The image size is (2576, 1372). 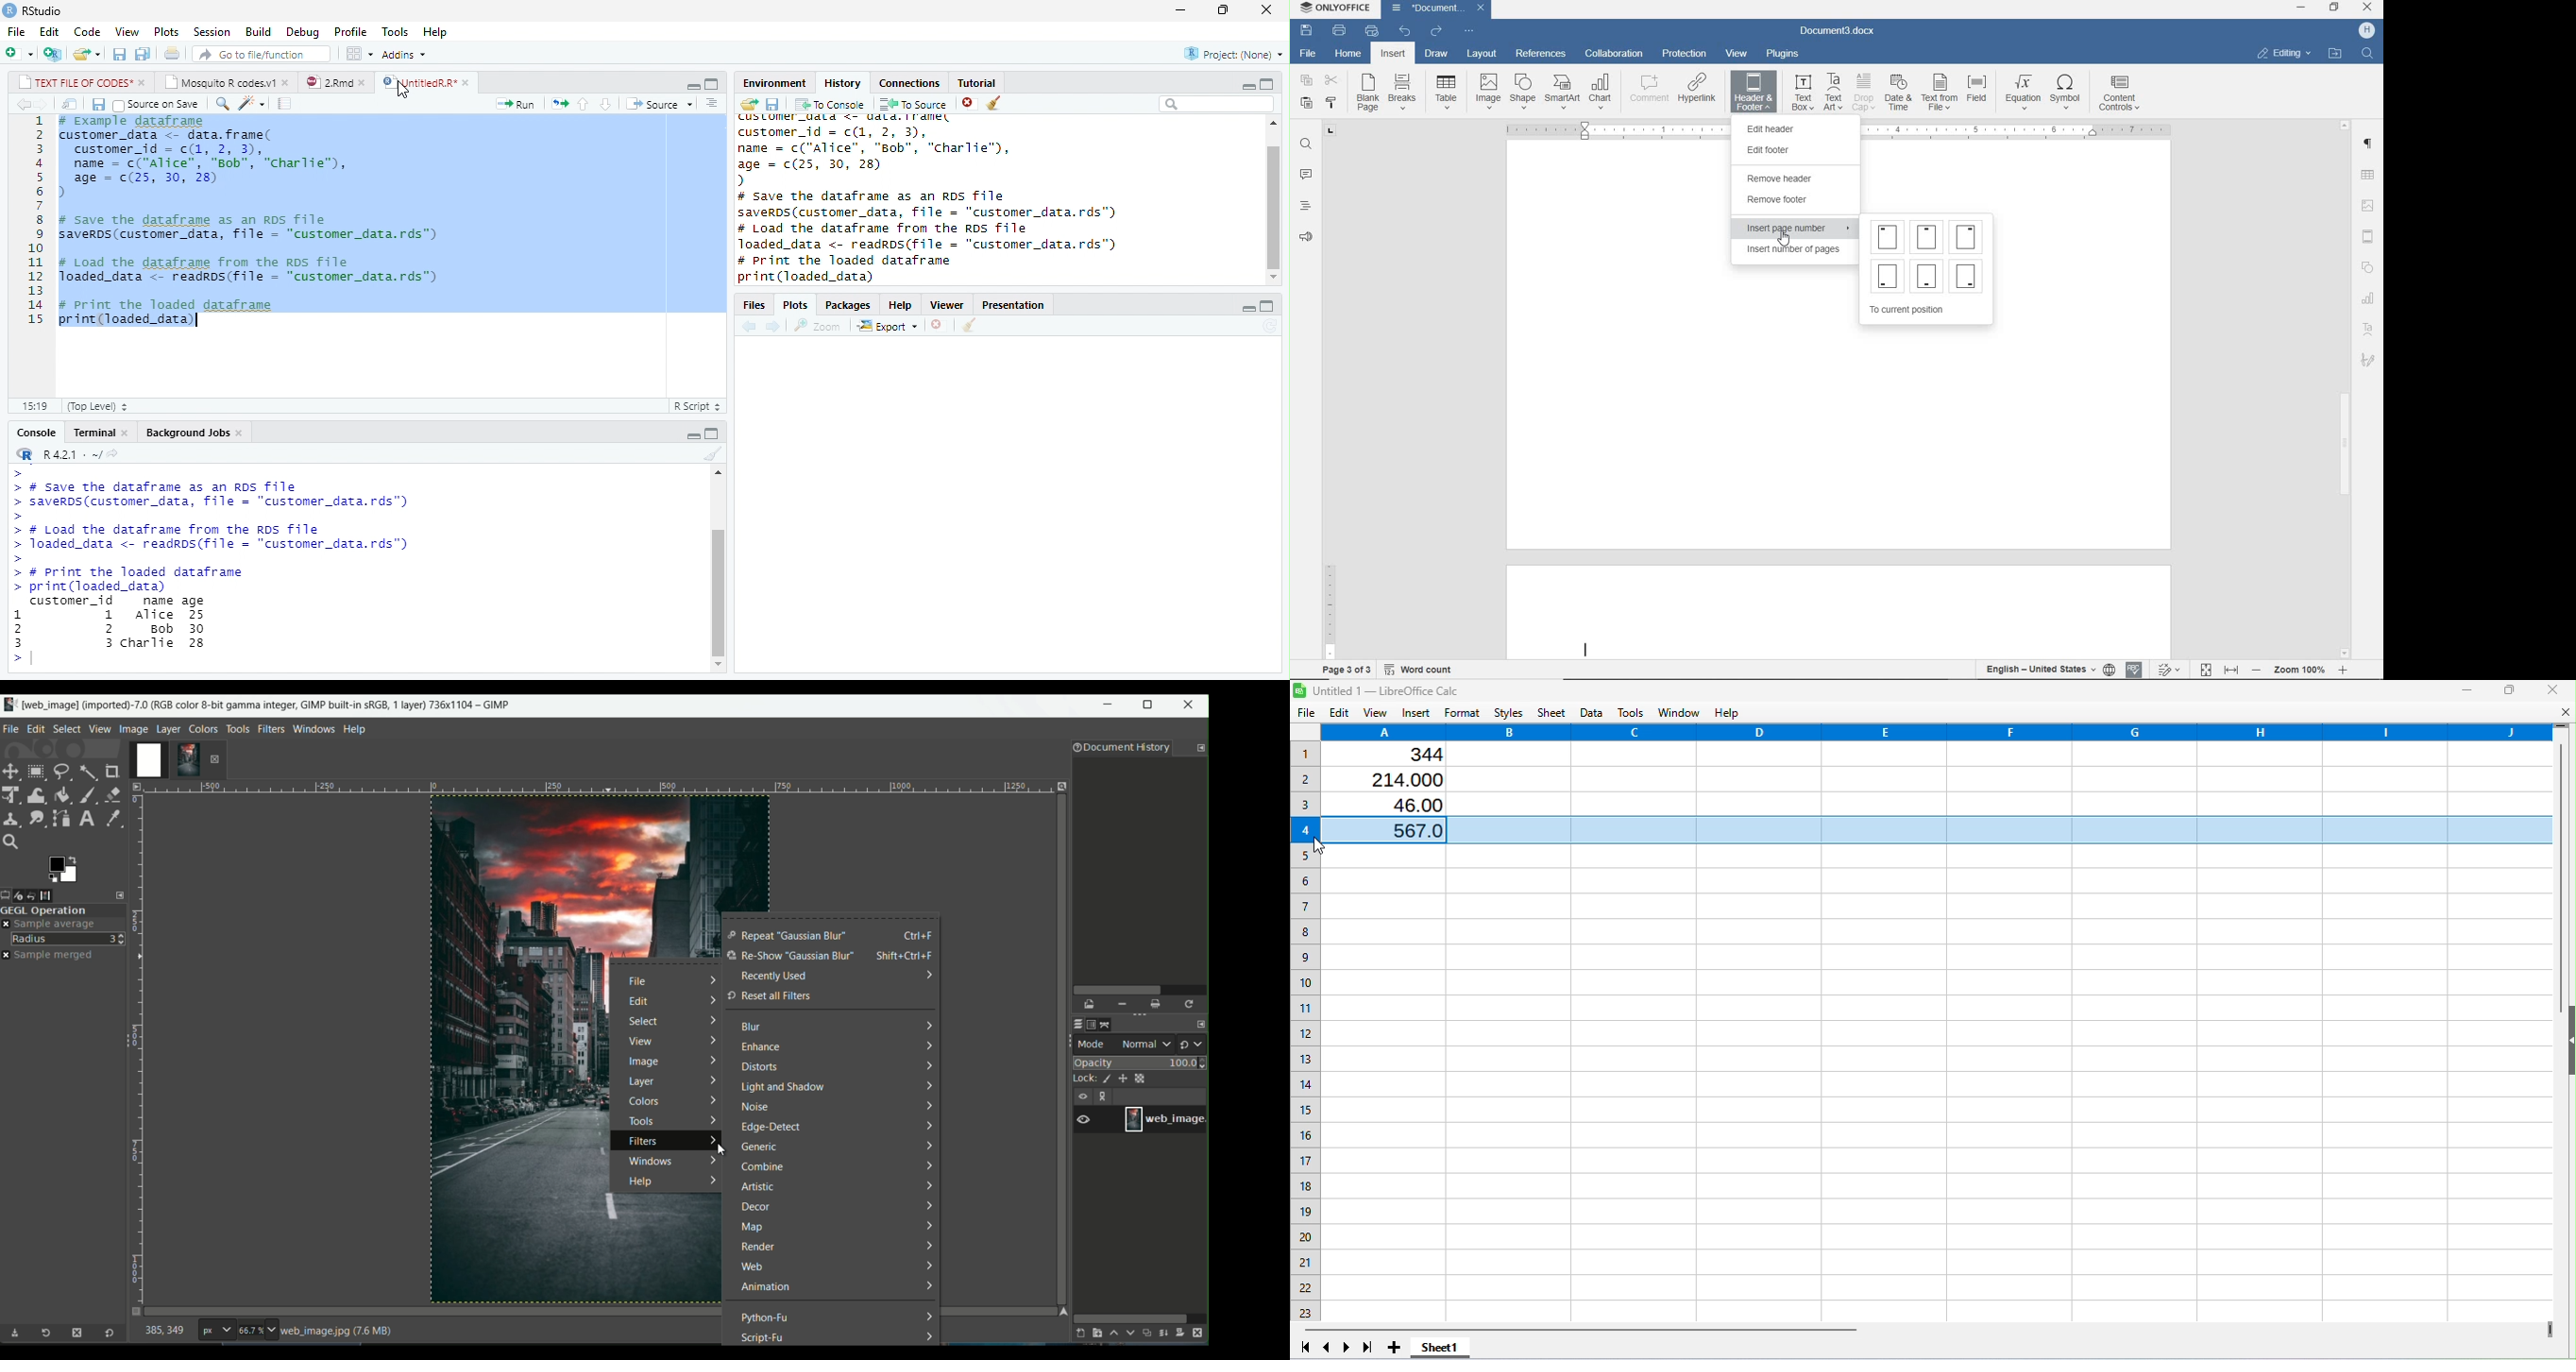 I want to click on raise layer, so click(x=1112, y=1335).